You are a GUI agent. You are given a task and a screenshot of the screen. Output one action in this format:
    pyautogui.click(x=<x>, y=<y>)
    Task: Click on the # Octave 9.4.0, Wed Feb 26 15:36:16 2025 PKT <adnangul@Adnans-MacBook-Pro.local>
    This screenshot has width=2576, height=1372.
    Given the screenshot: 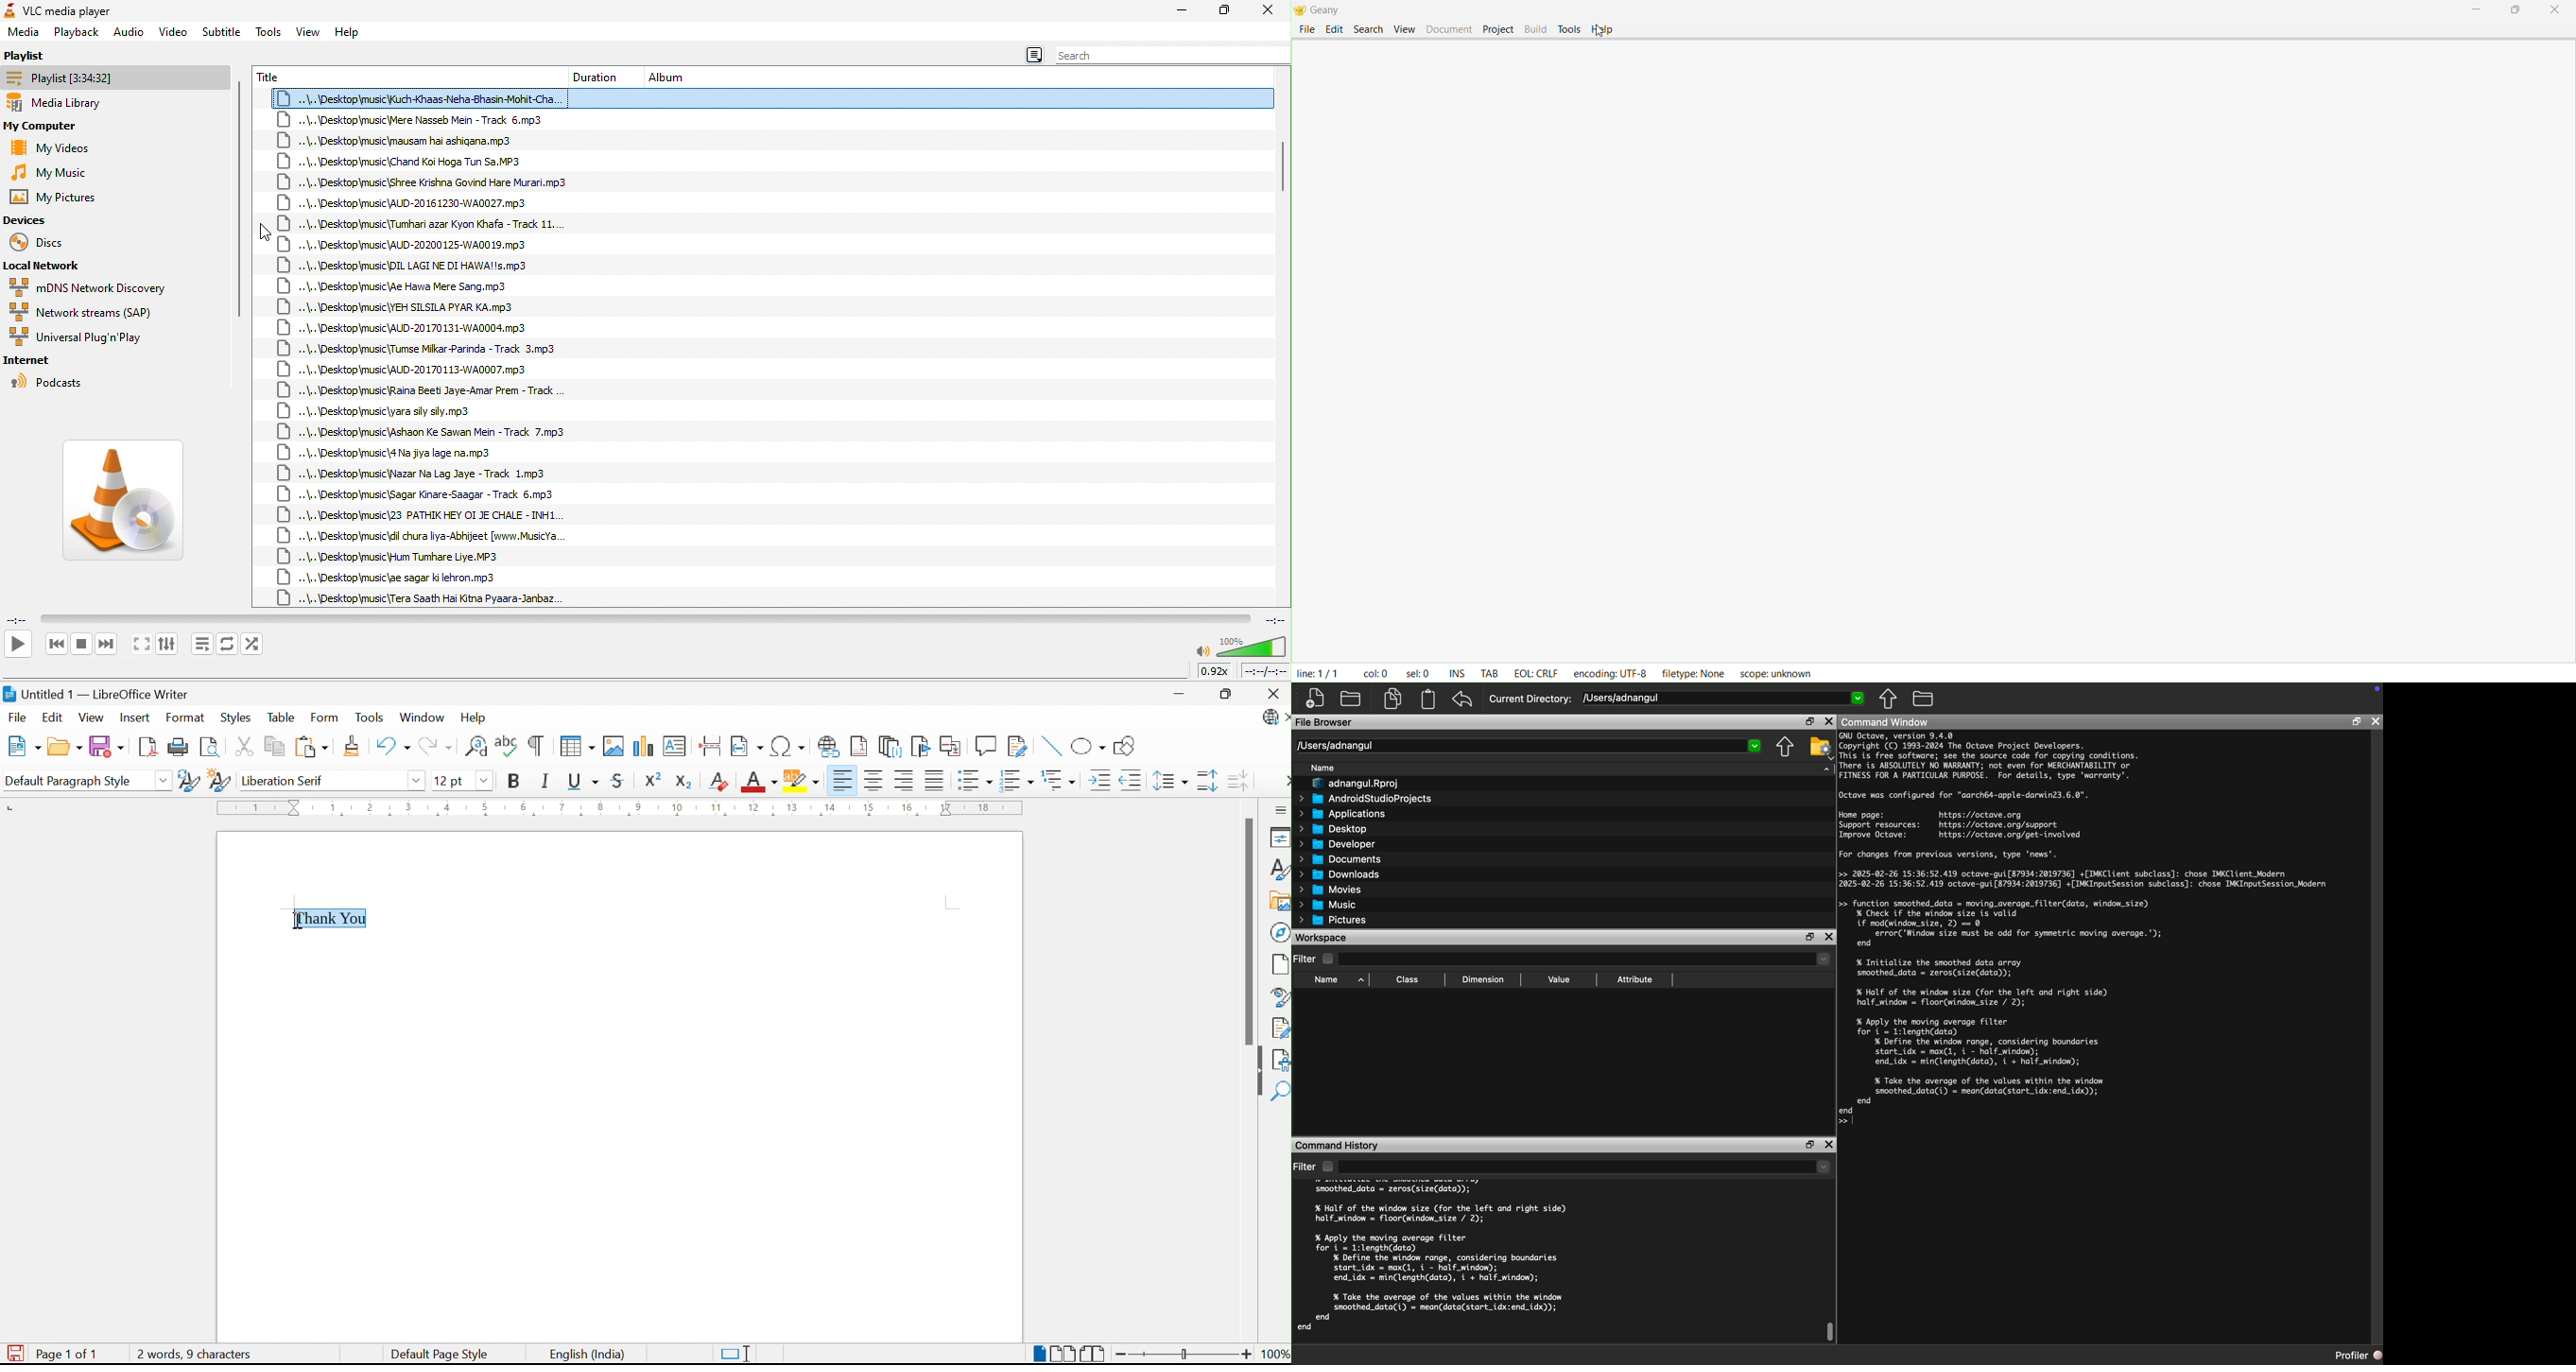 What is the action you would take?
    pyautogui.click(x=1480, y=1338)
    